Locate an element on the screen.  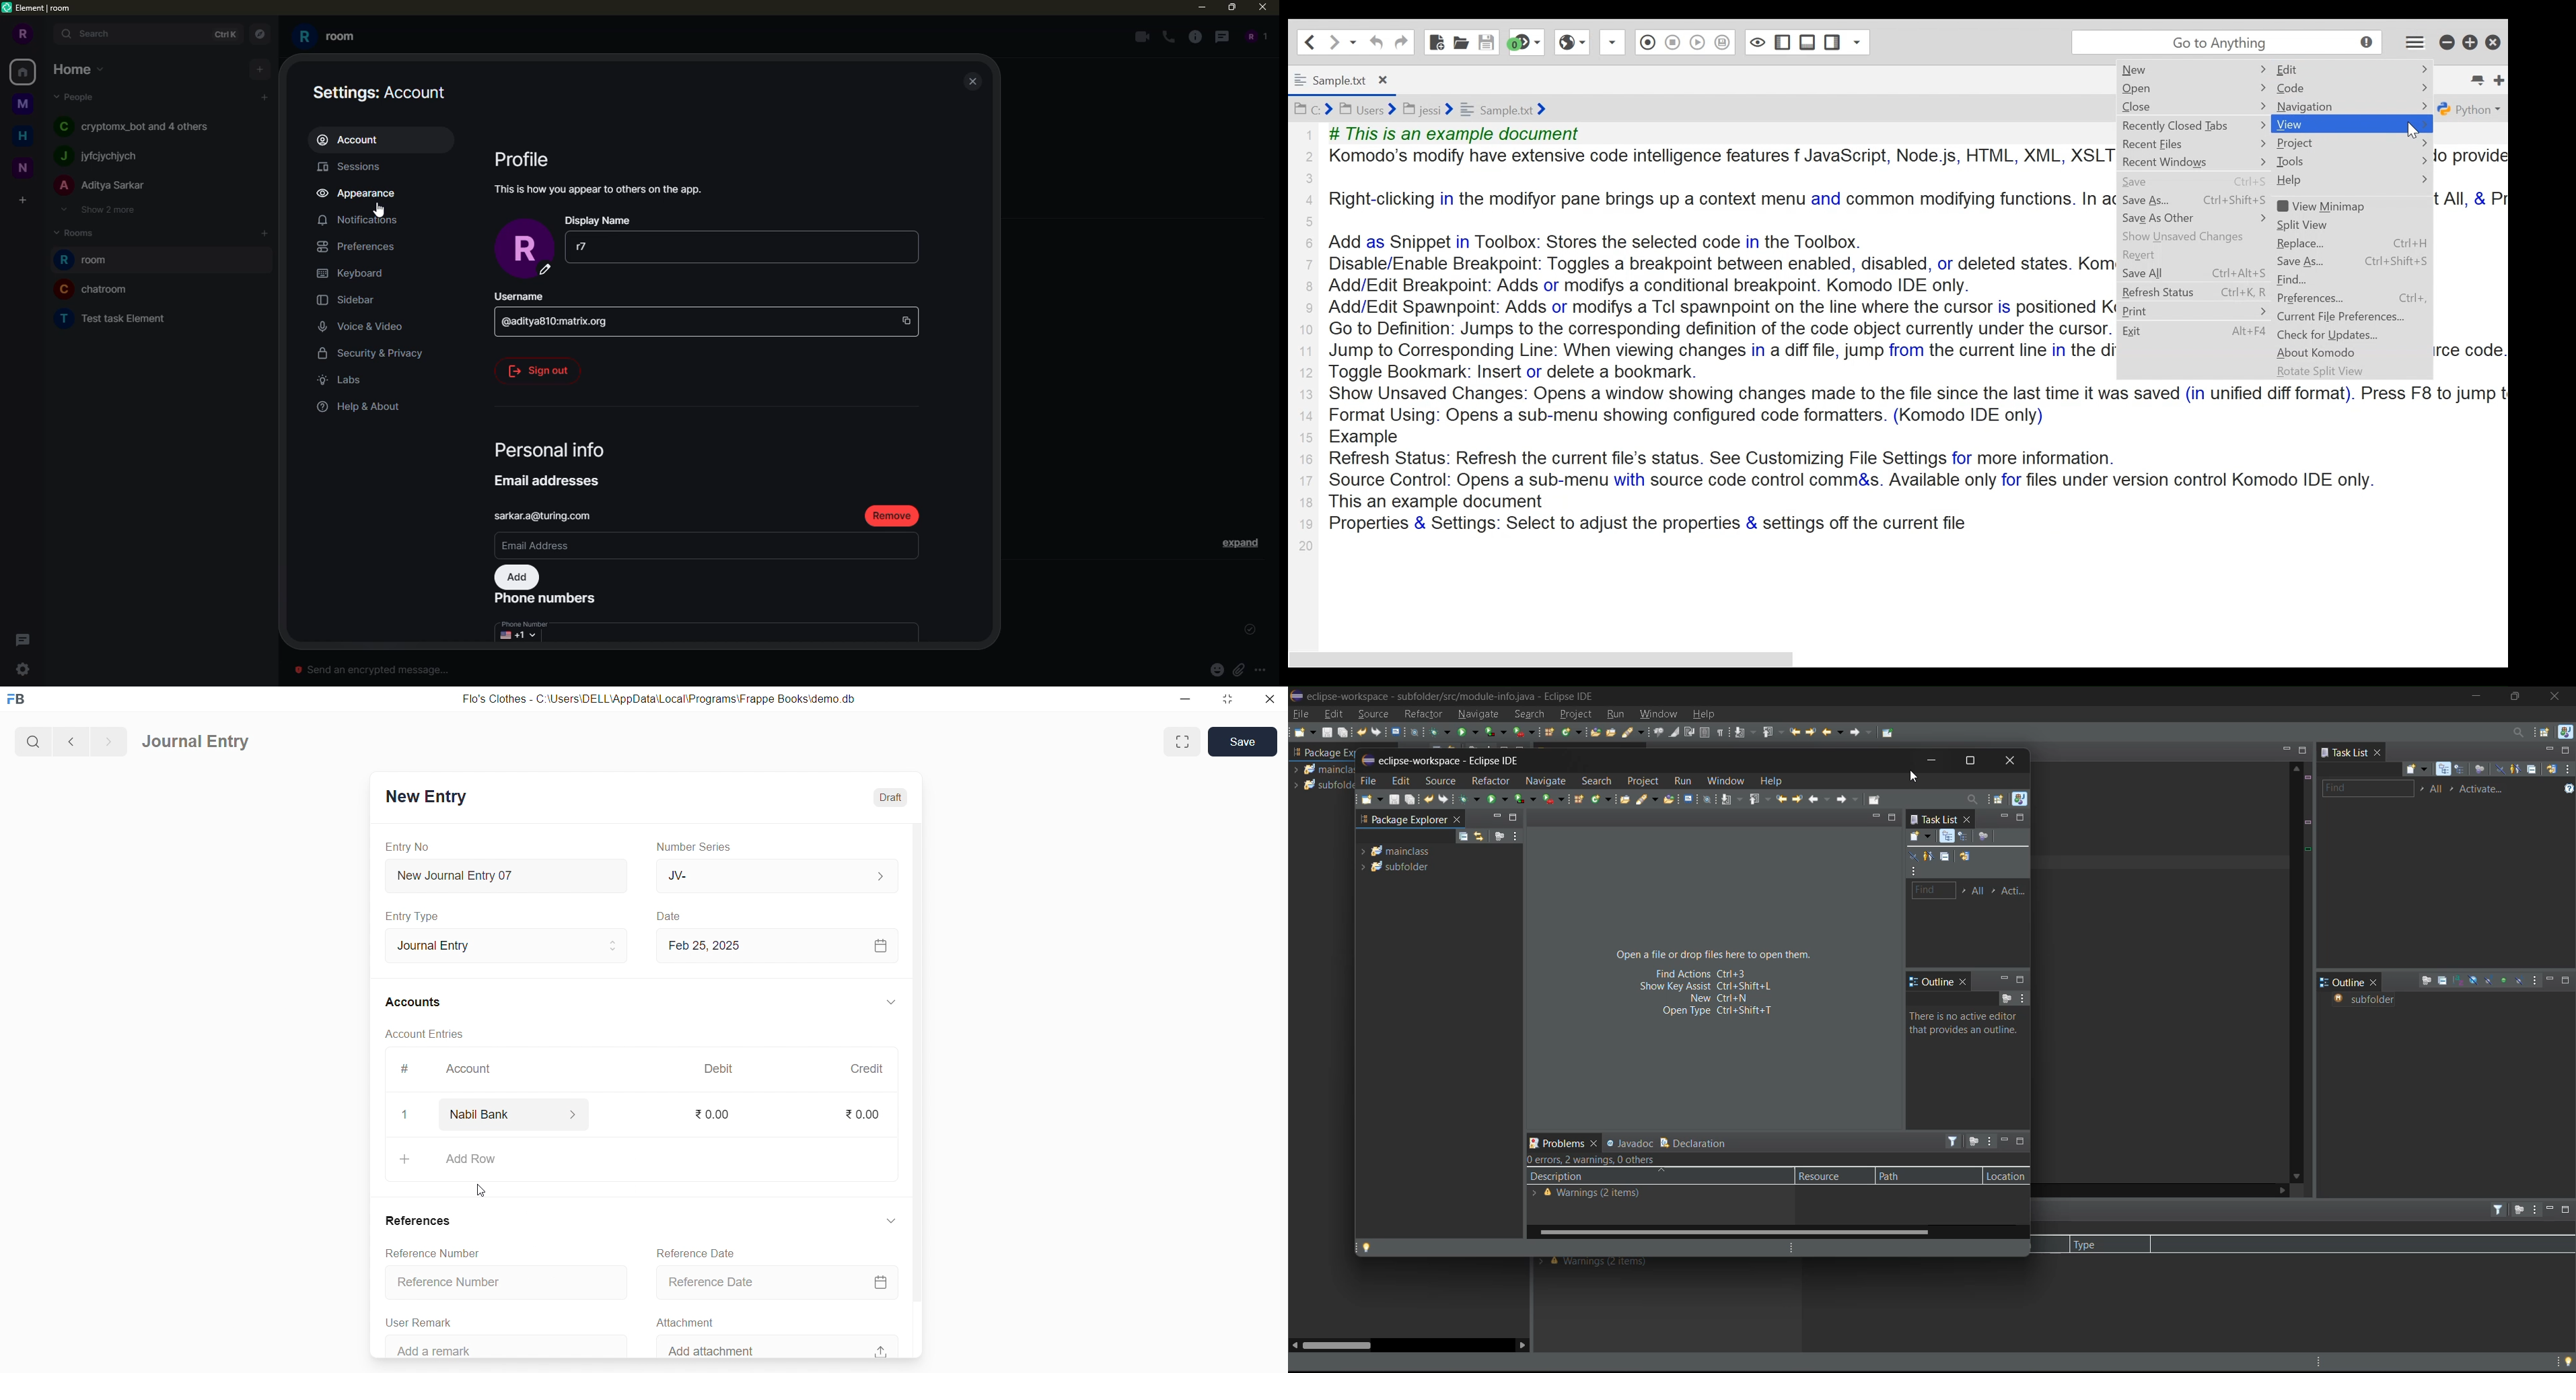
Save is located at coordinates (1485, 41).